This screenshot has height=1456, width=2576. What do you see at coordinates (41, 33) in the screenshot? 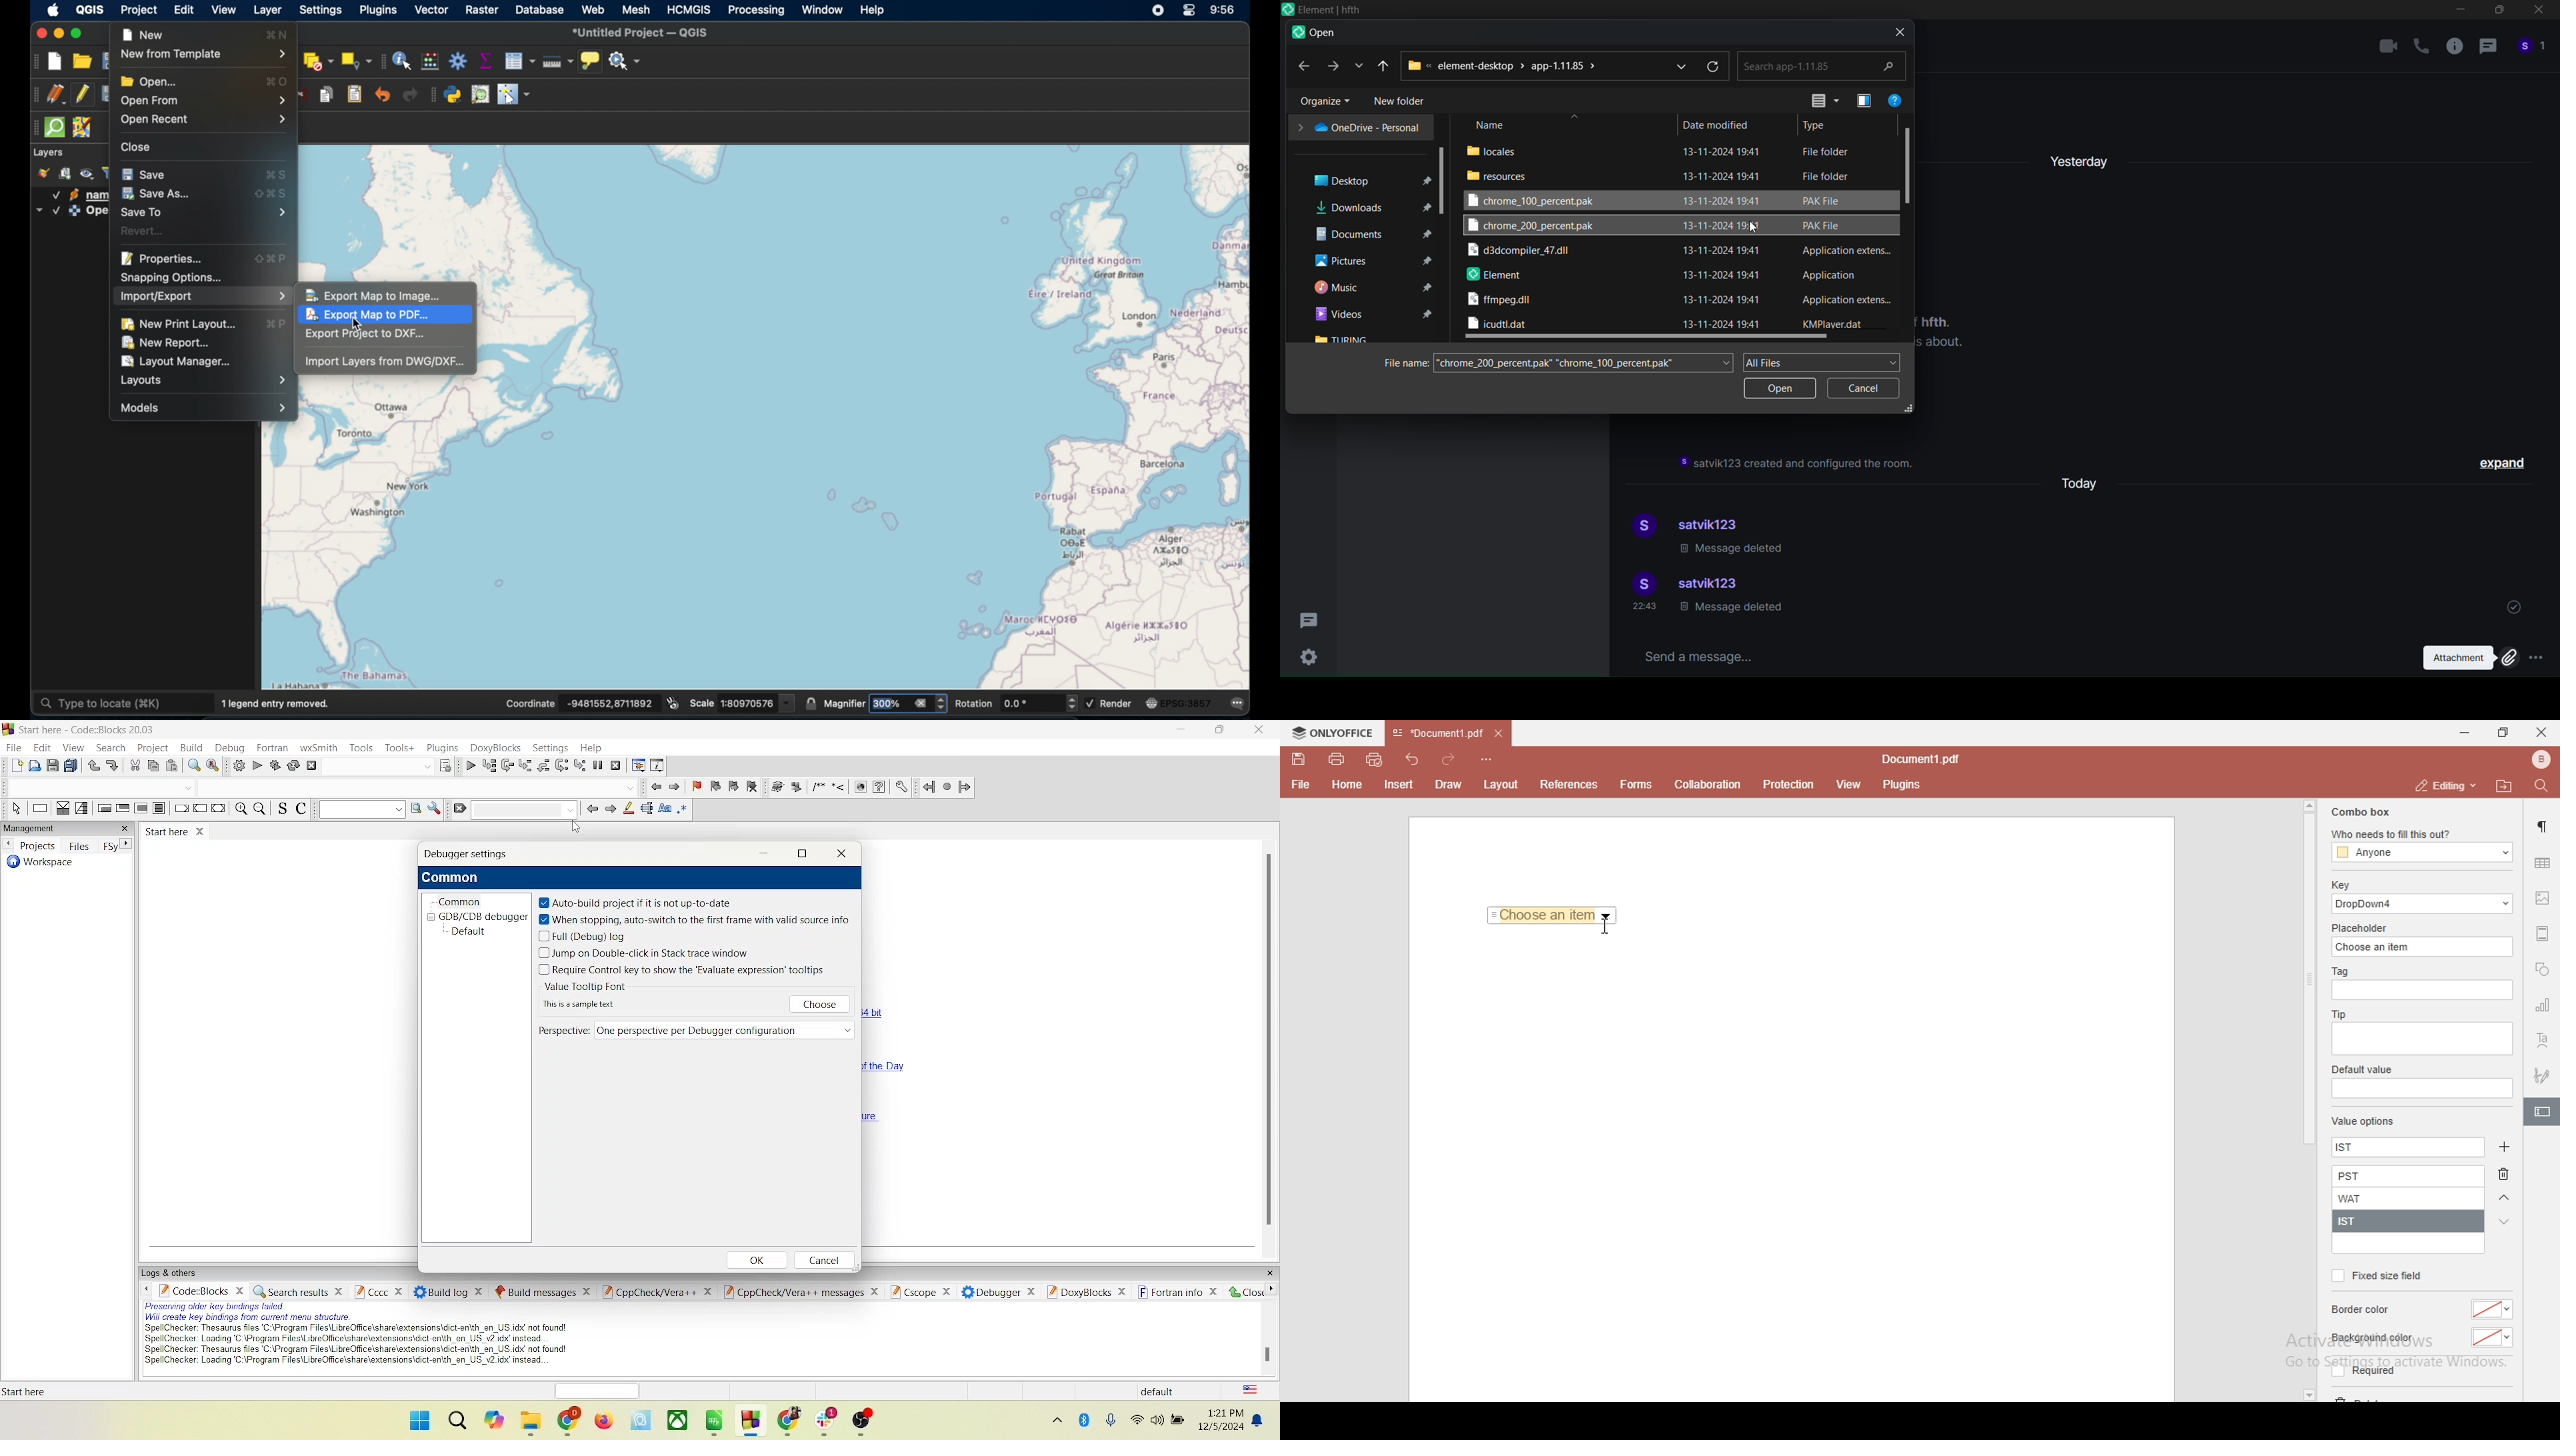
I see `close` at bounding box center [41, 33].